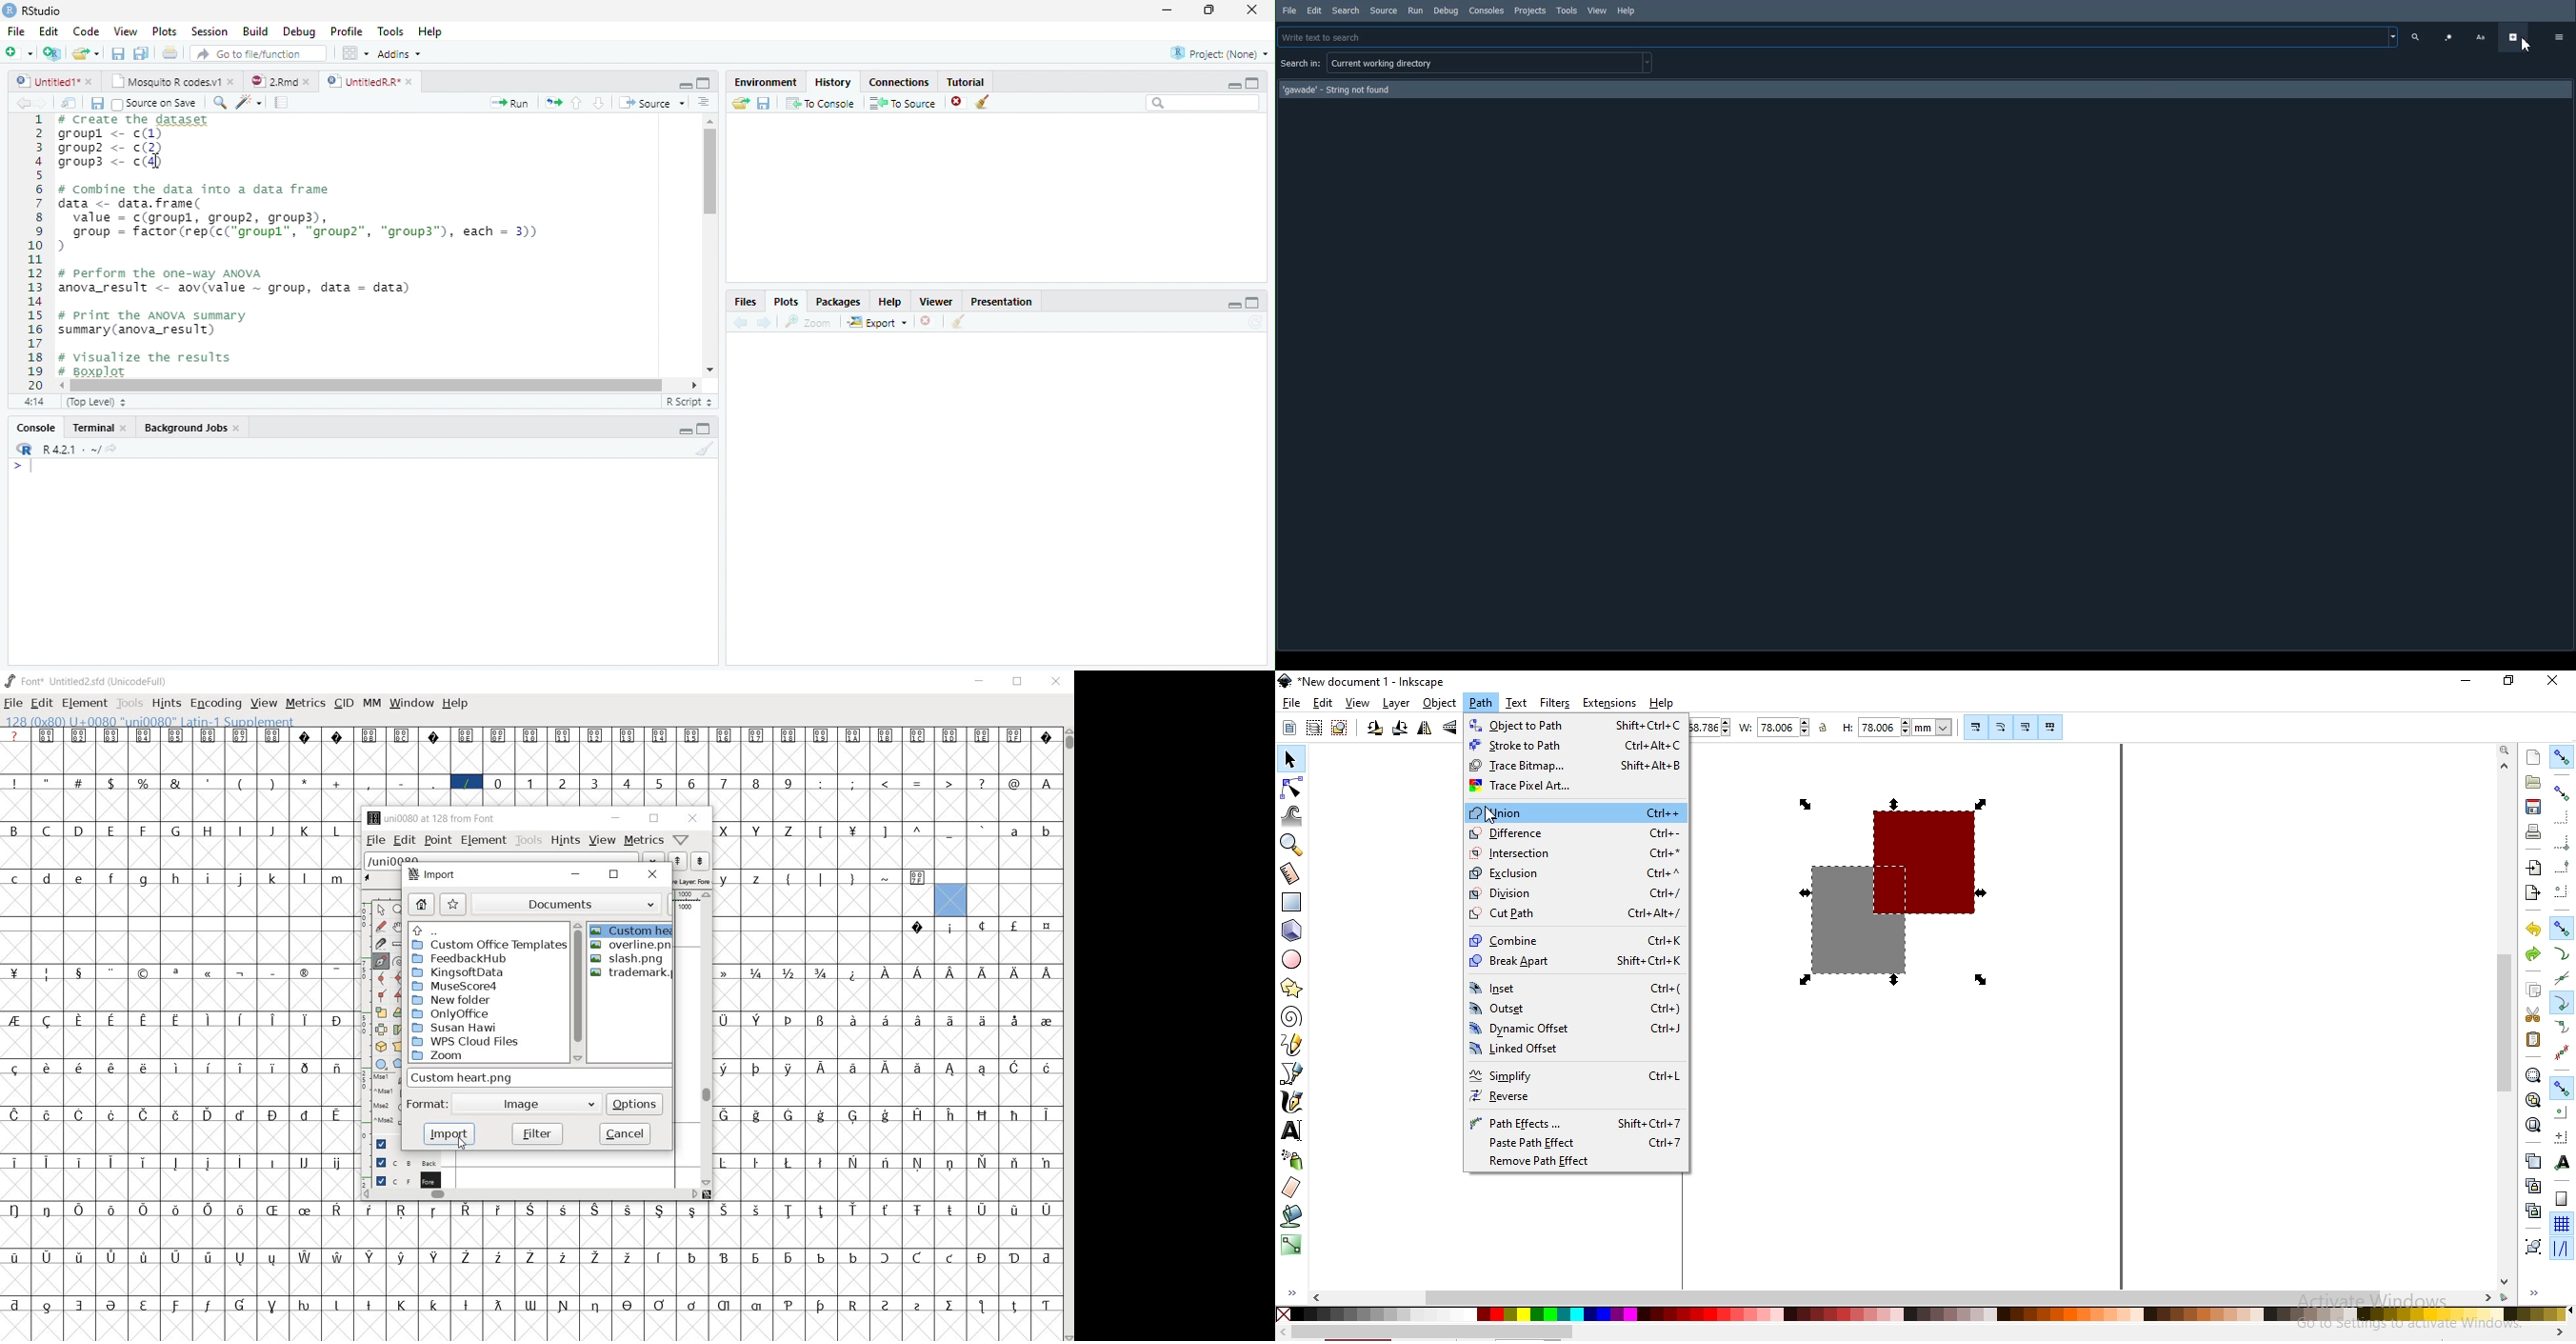 This screenshot has width=2576, height=1344. What do you see at coordinates (660, 1257) in the screenshot?
I see `glyph` at bounding box center [660, 1257].